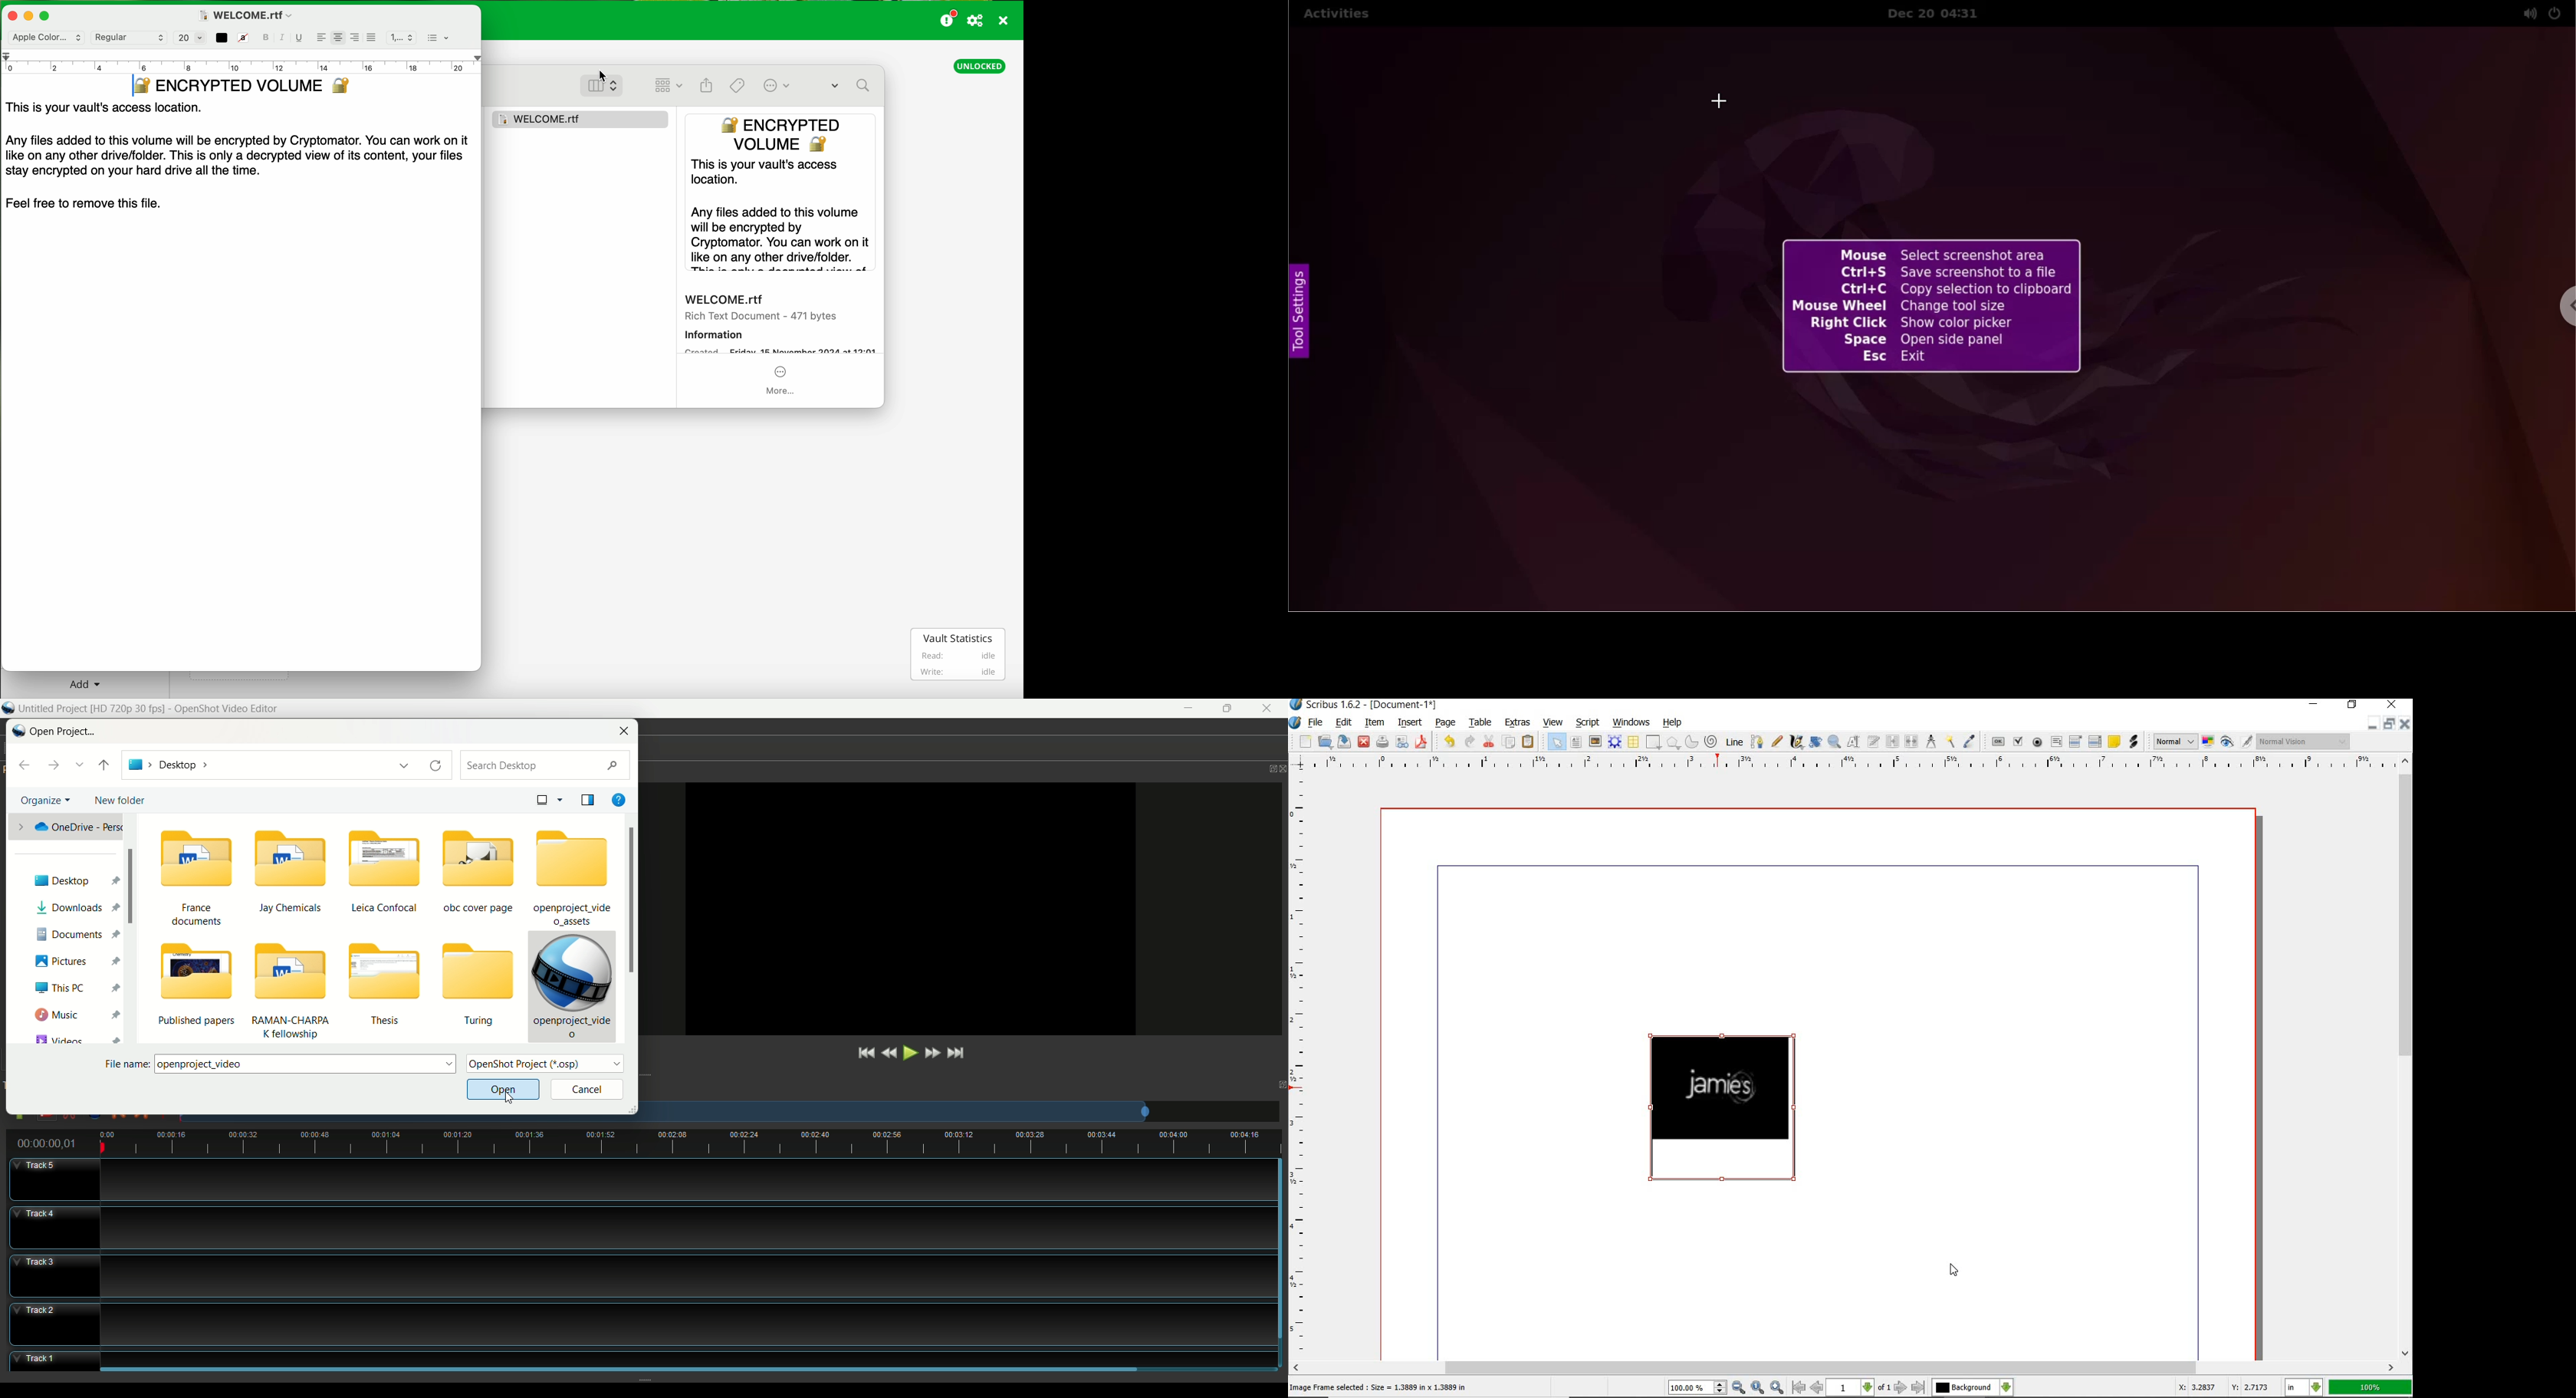 Image resolution: width=2576 pixels, height=1400 pixels. Describe the element at coordinates (1816, 742) in the screenshot. I see `rotate item` at that location.